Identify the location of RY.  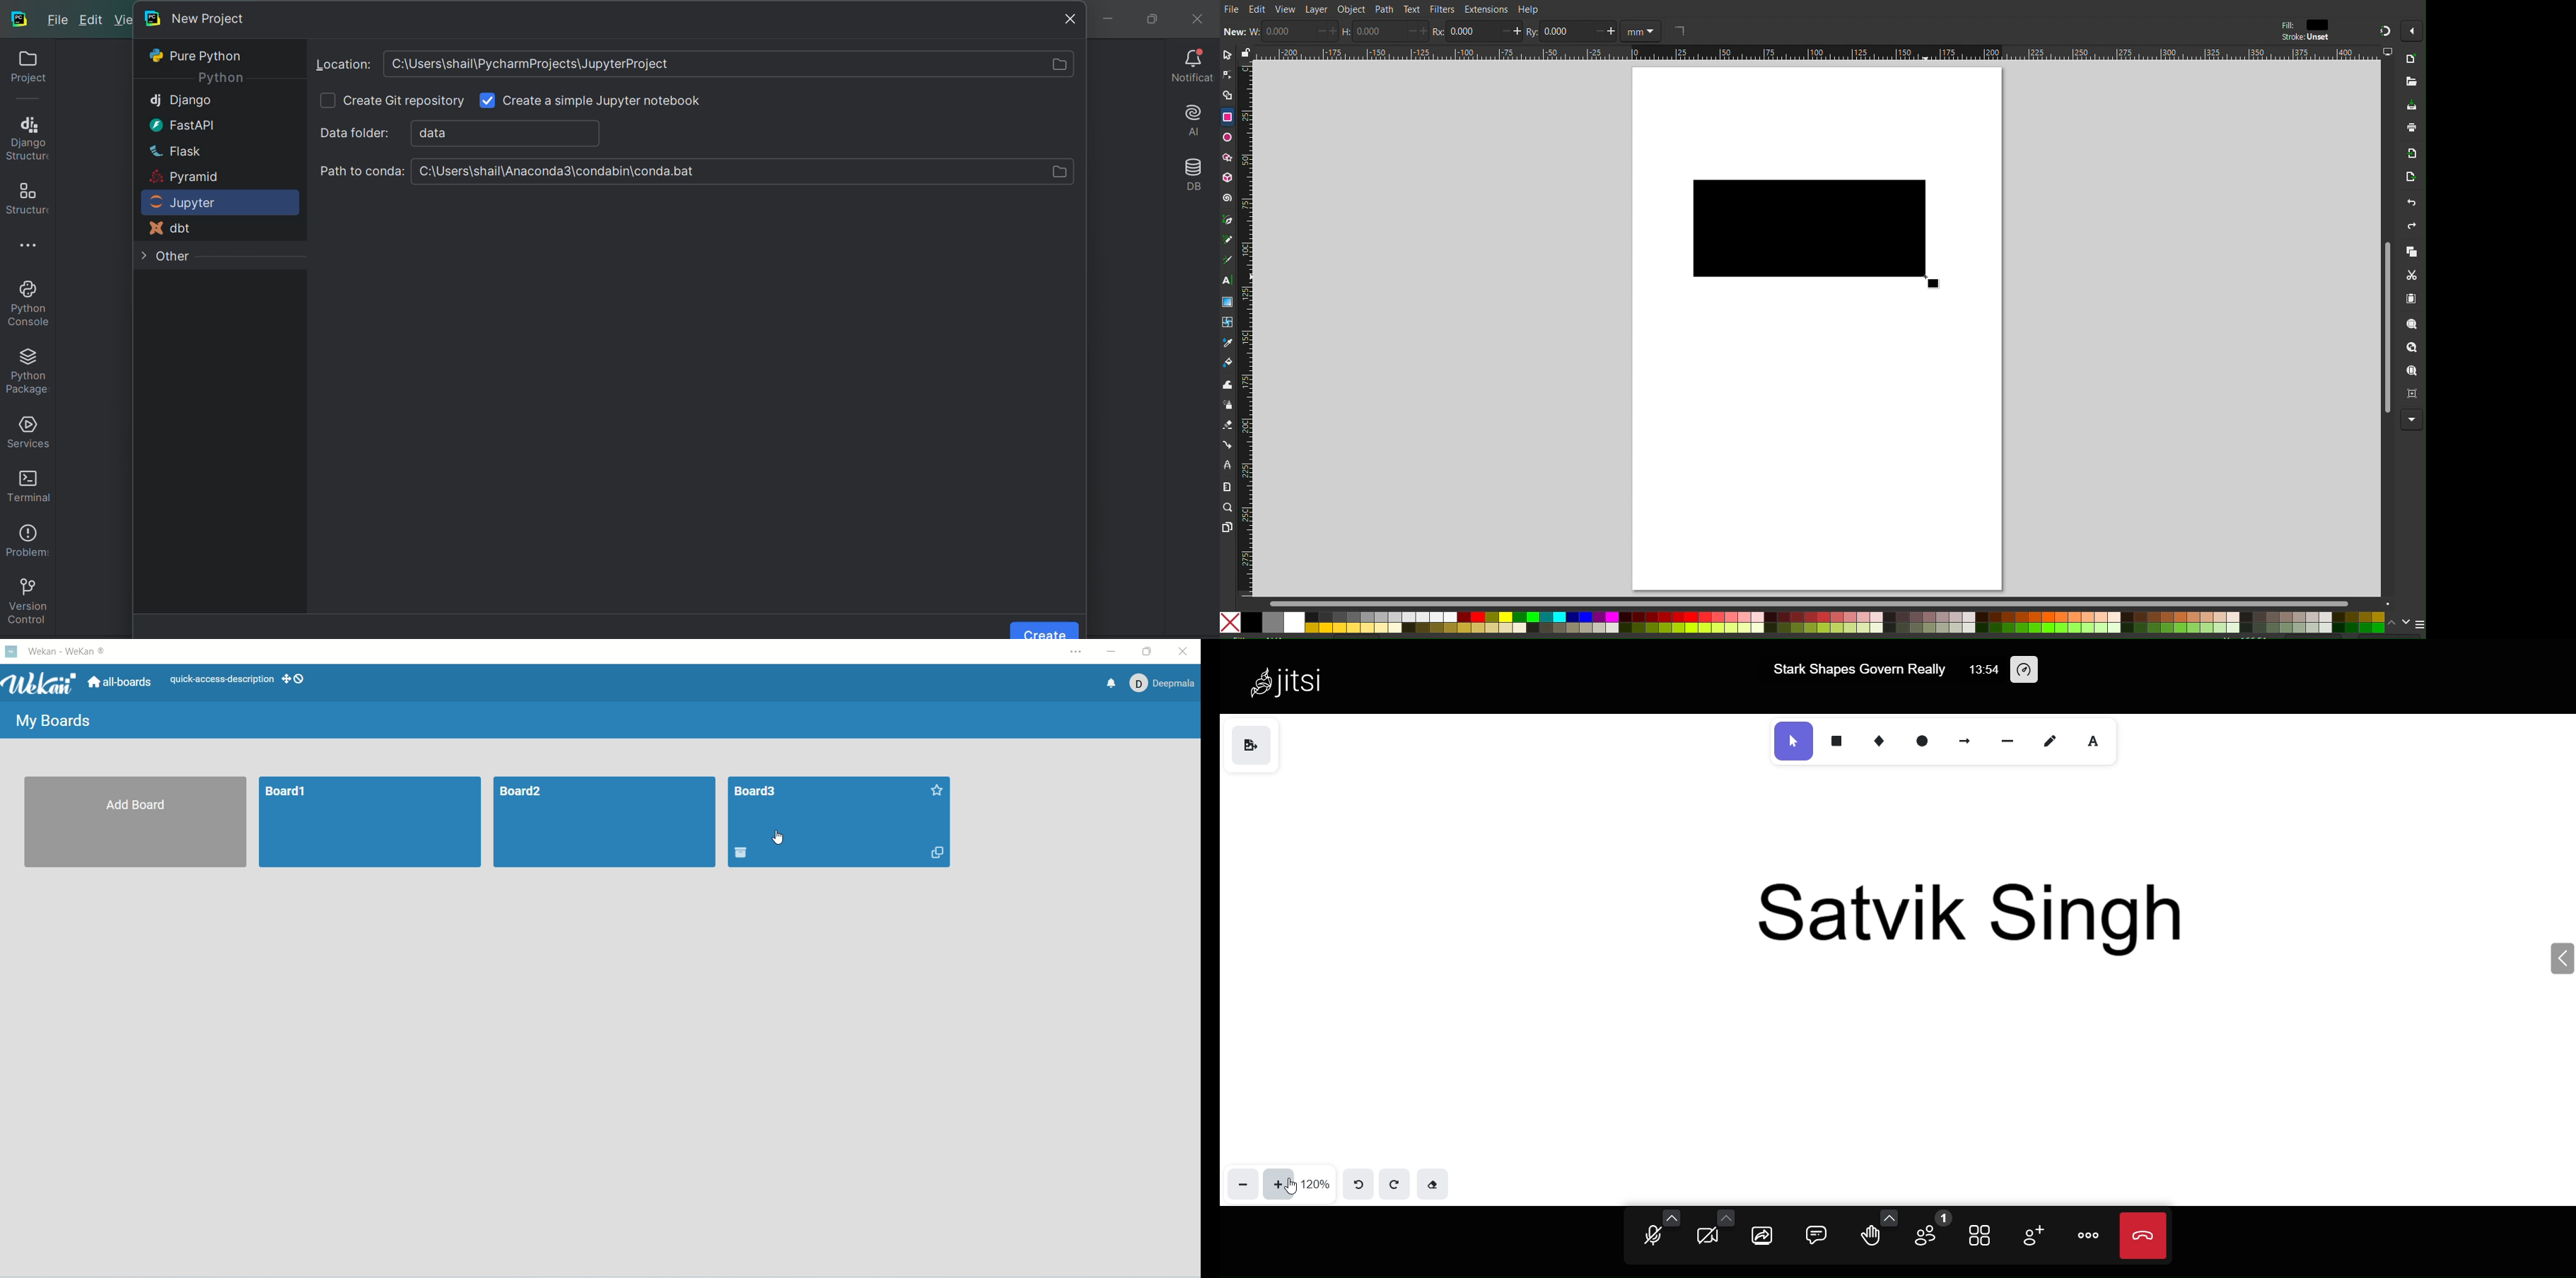
(1531, 32).